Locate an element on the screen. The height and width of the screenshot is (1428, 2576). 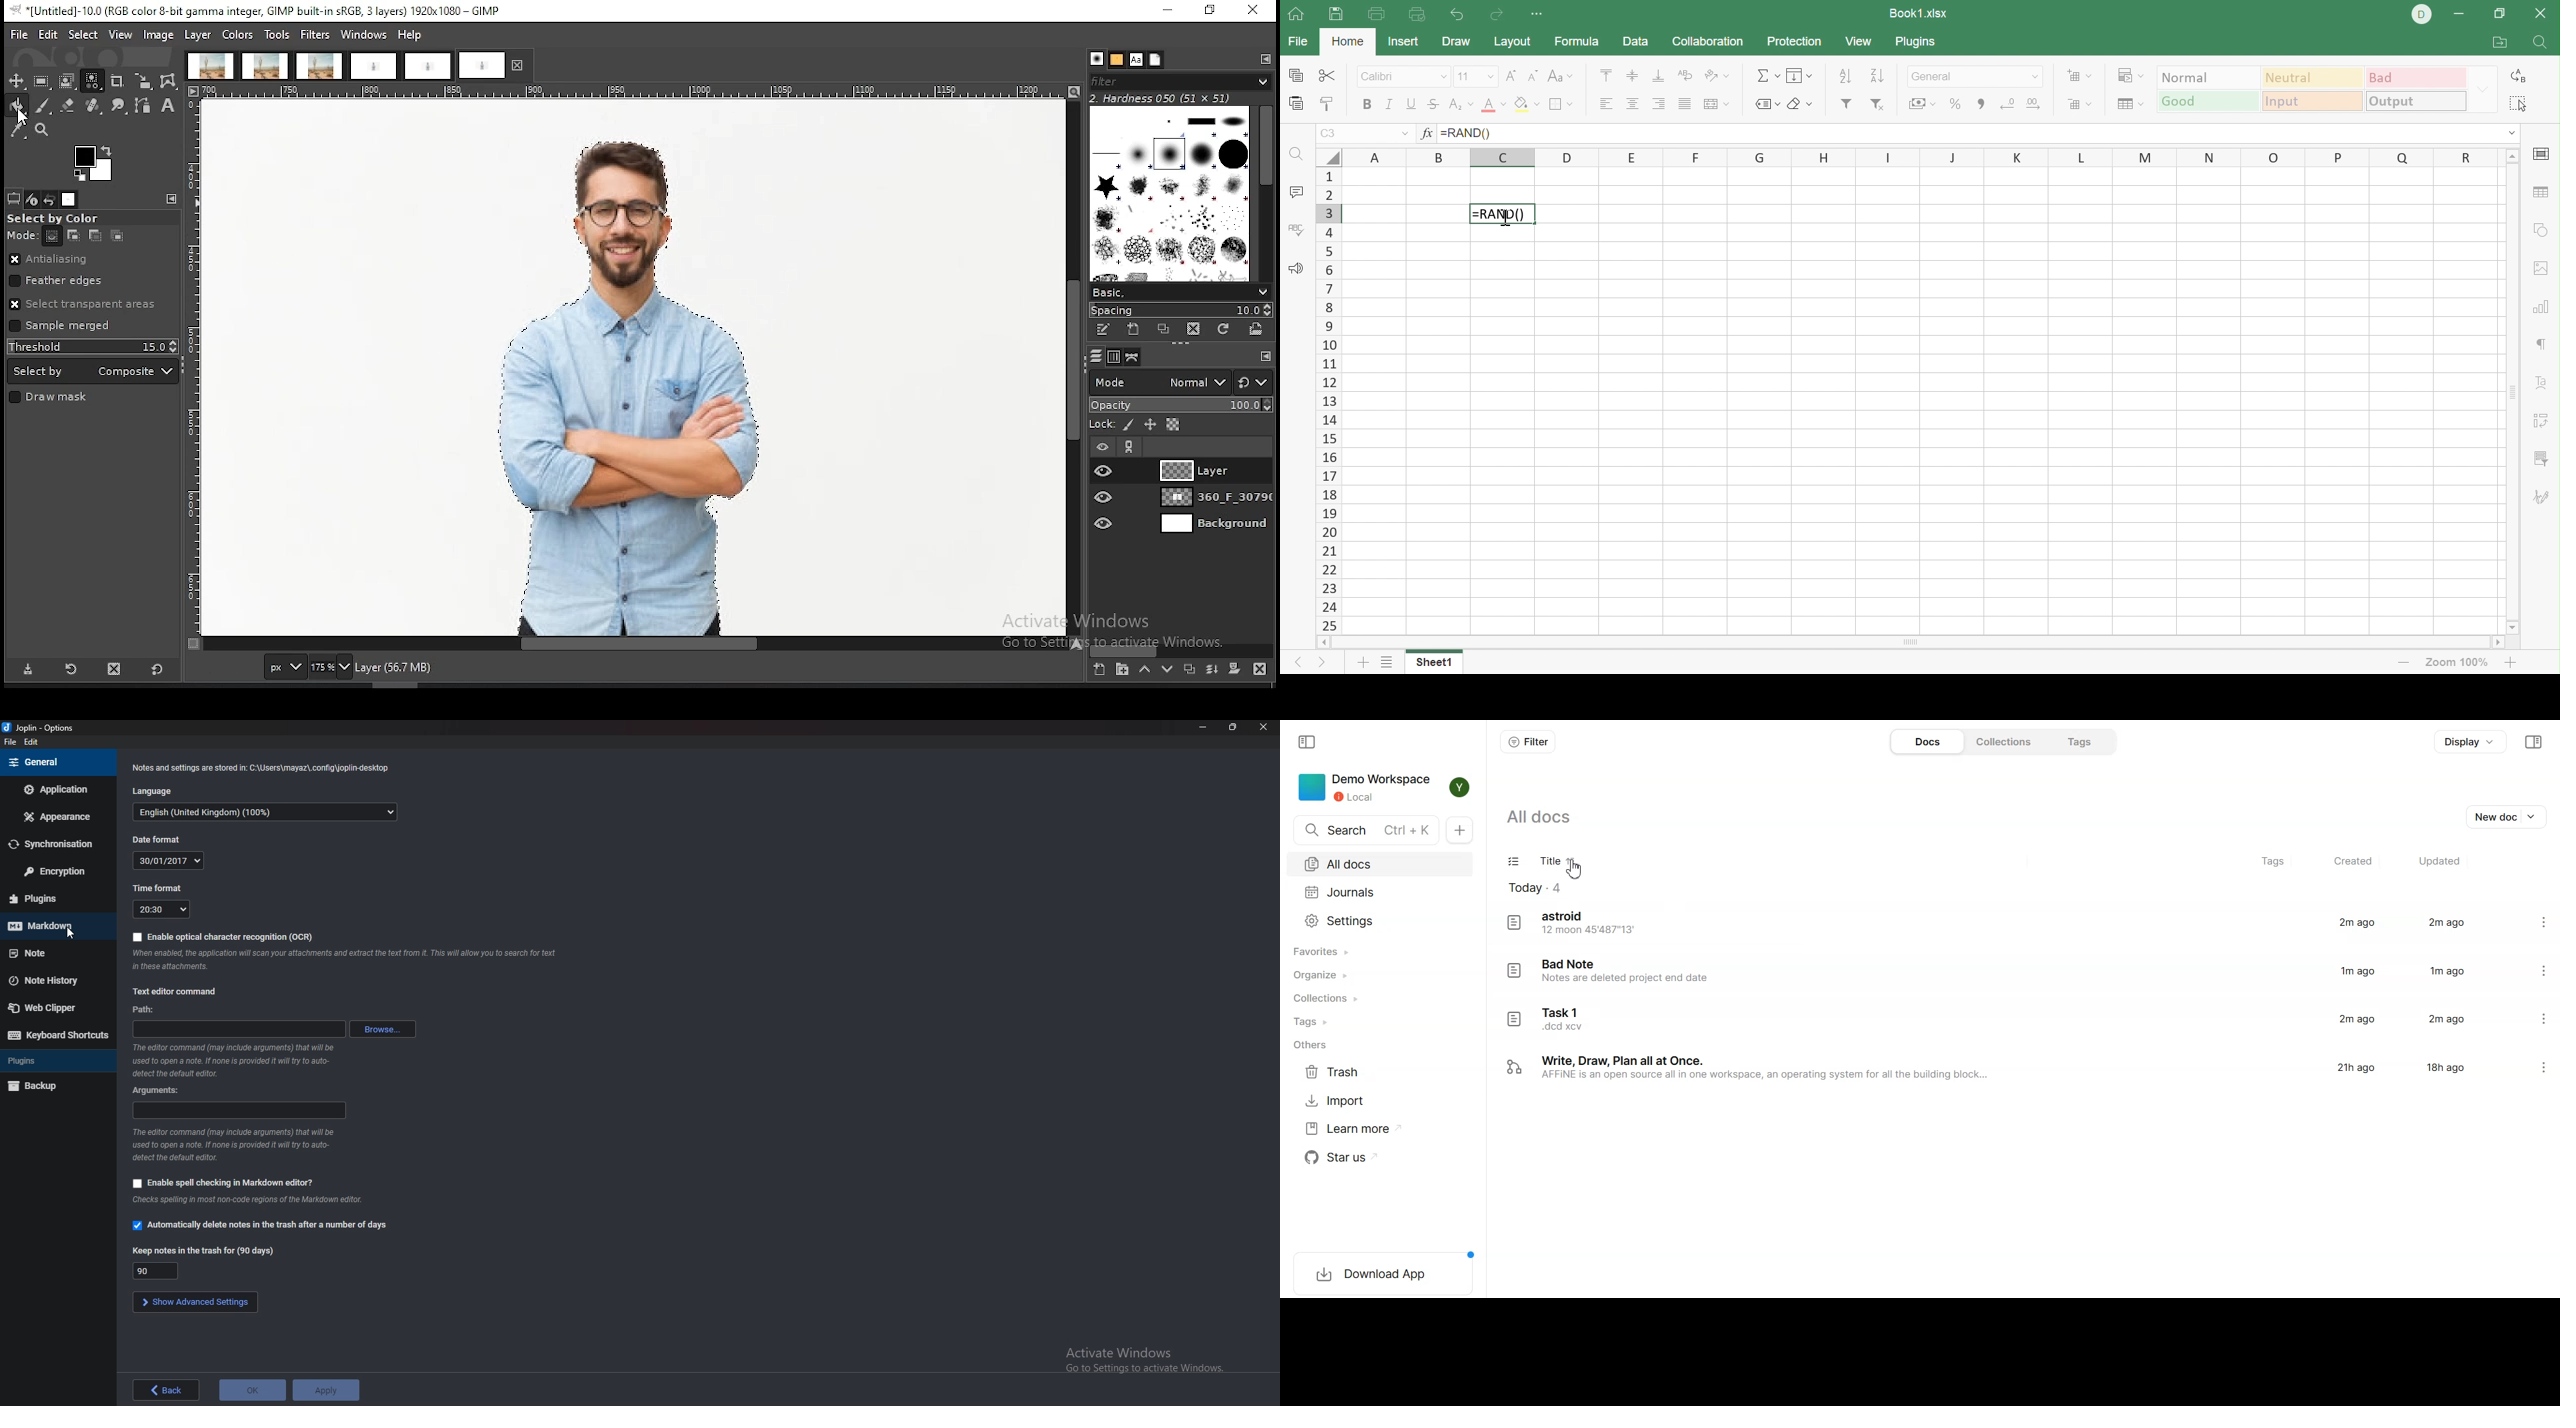
Collaboration is located at coordinates (1708, 40).